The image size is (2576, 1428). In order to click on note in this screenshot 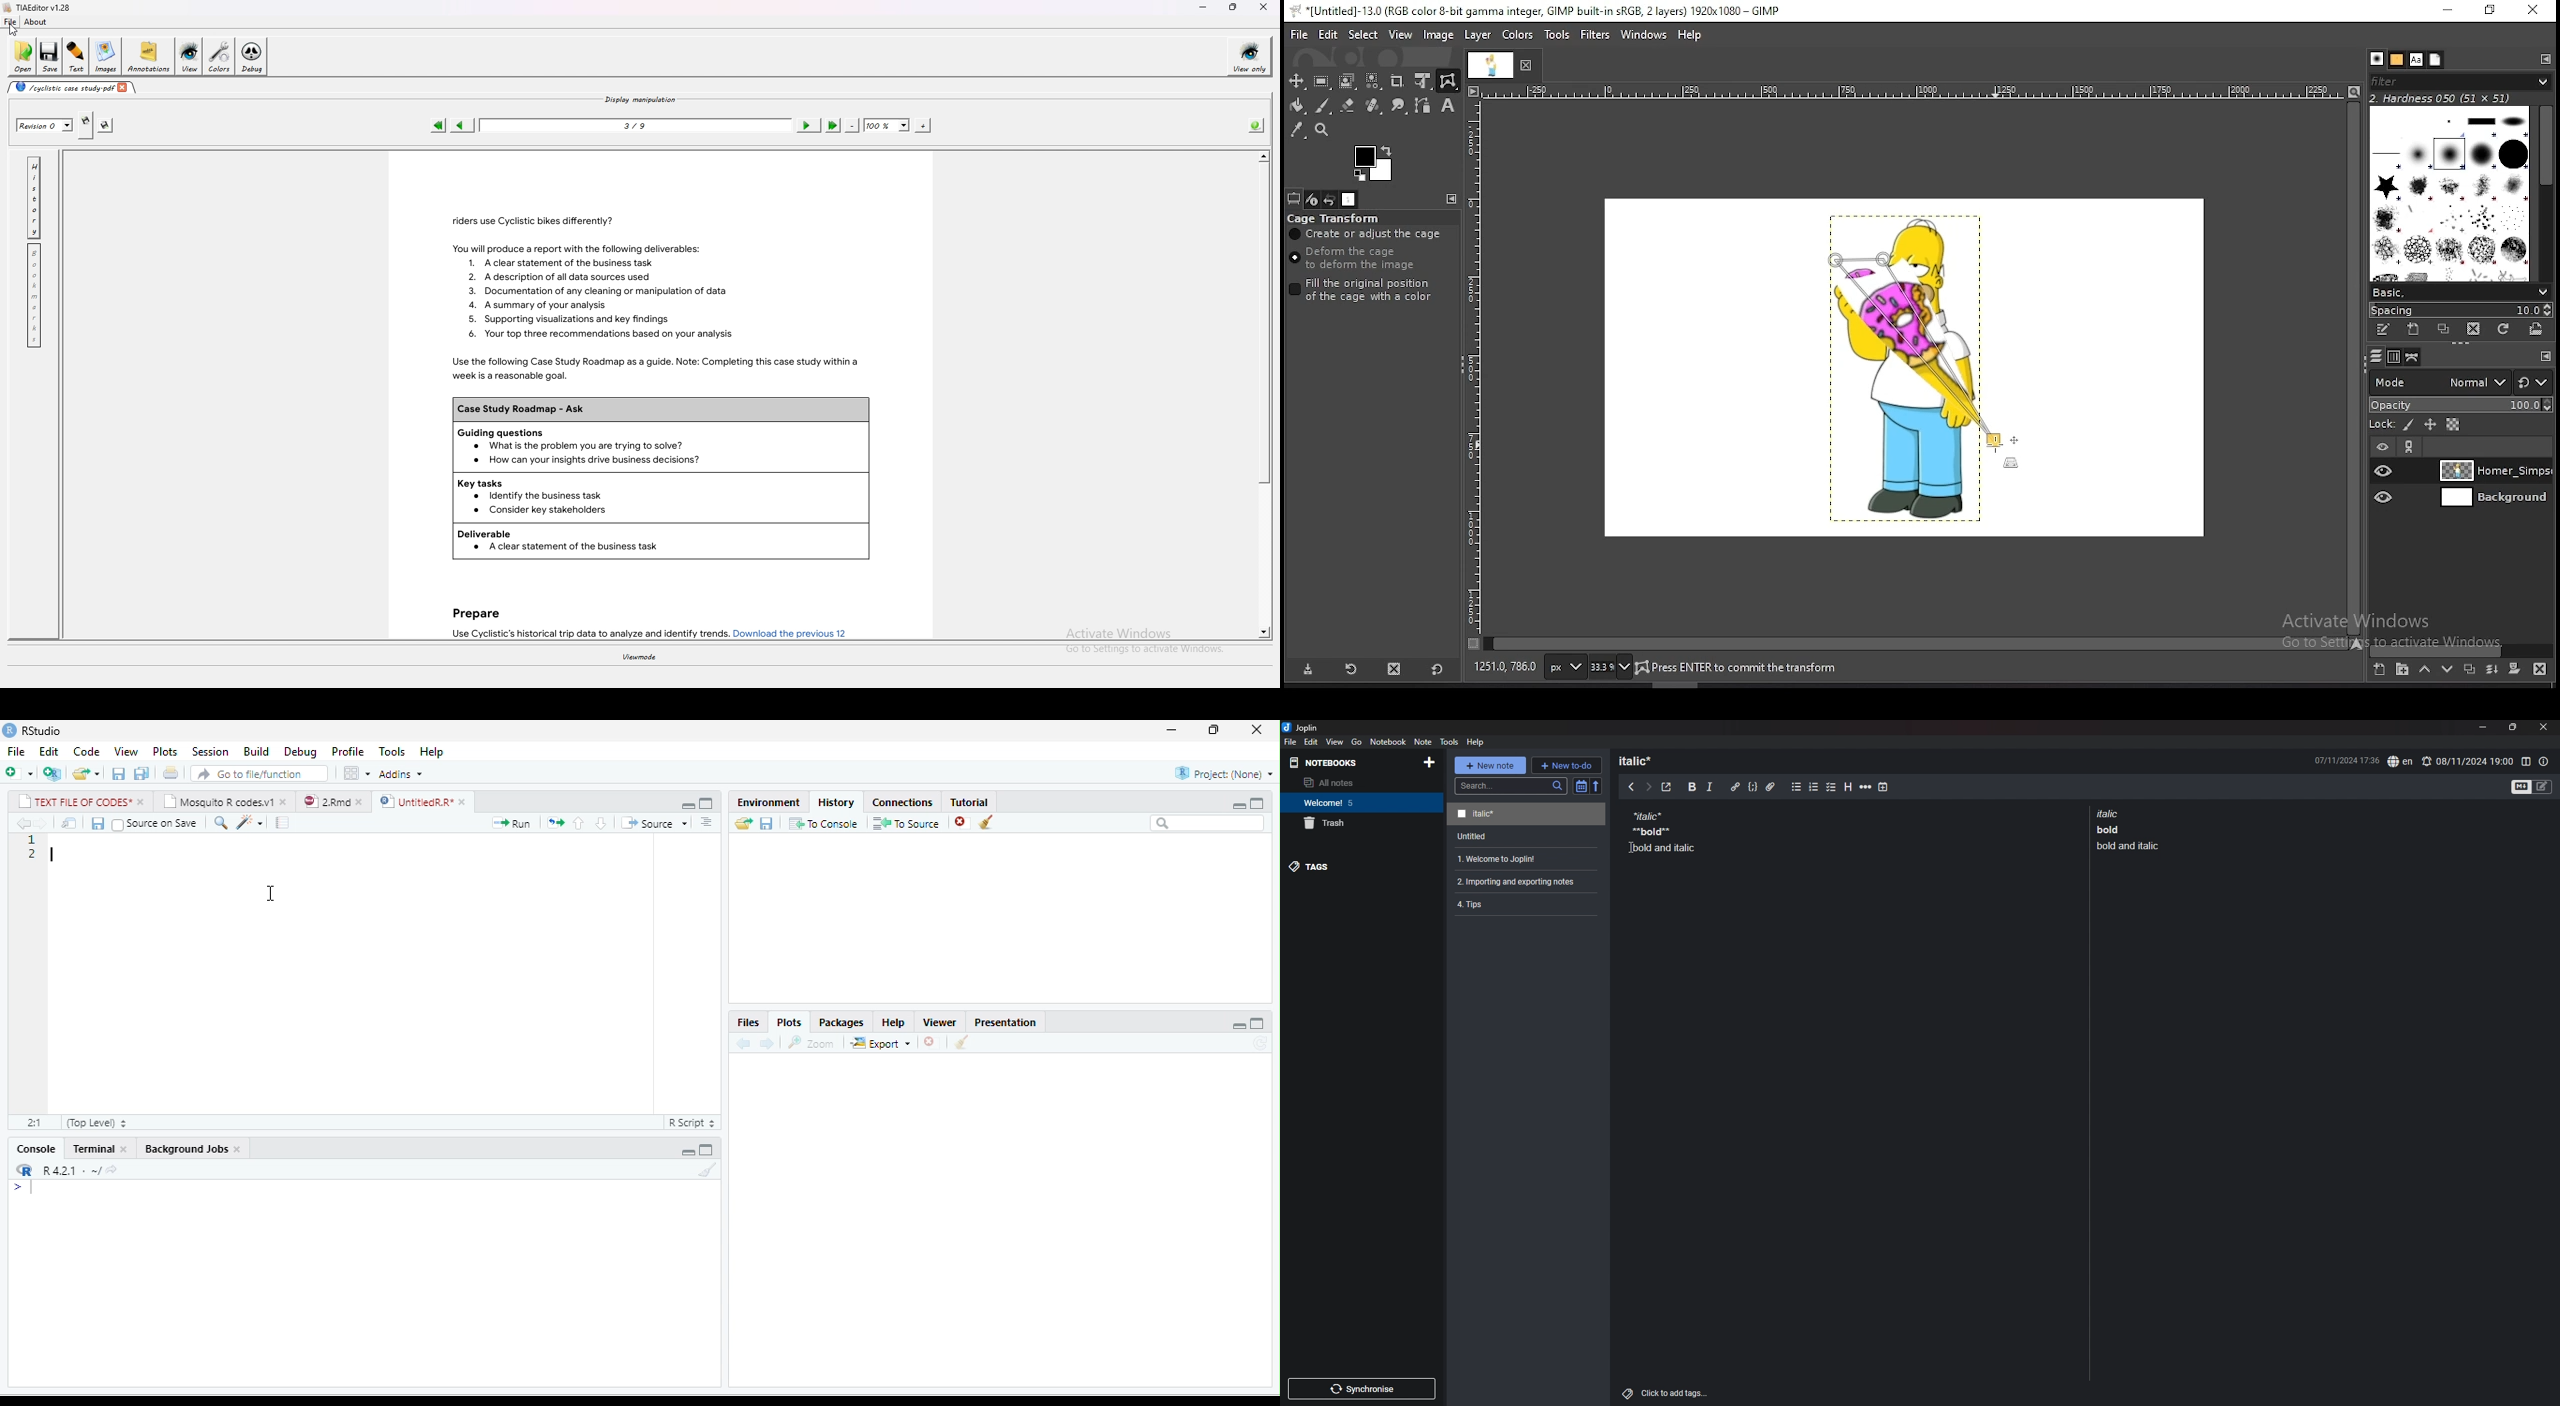, I will do `click(1422, 741)`.